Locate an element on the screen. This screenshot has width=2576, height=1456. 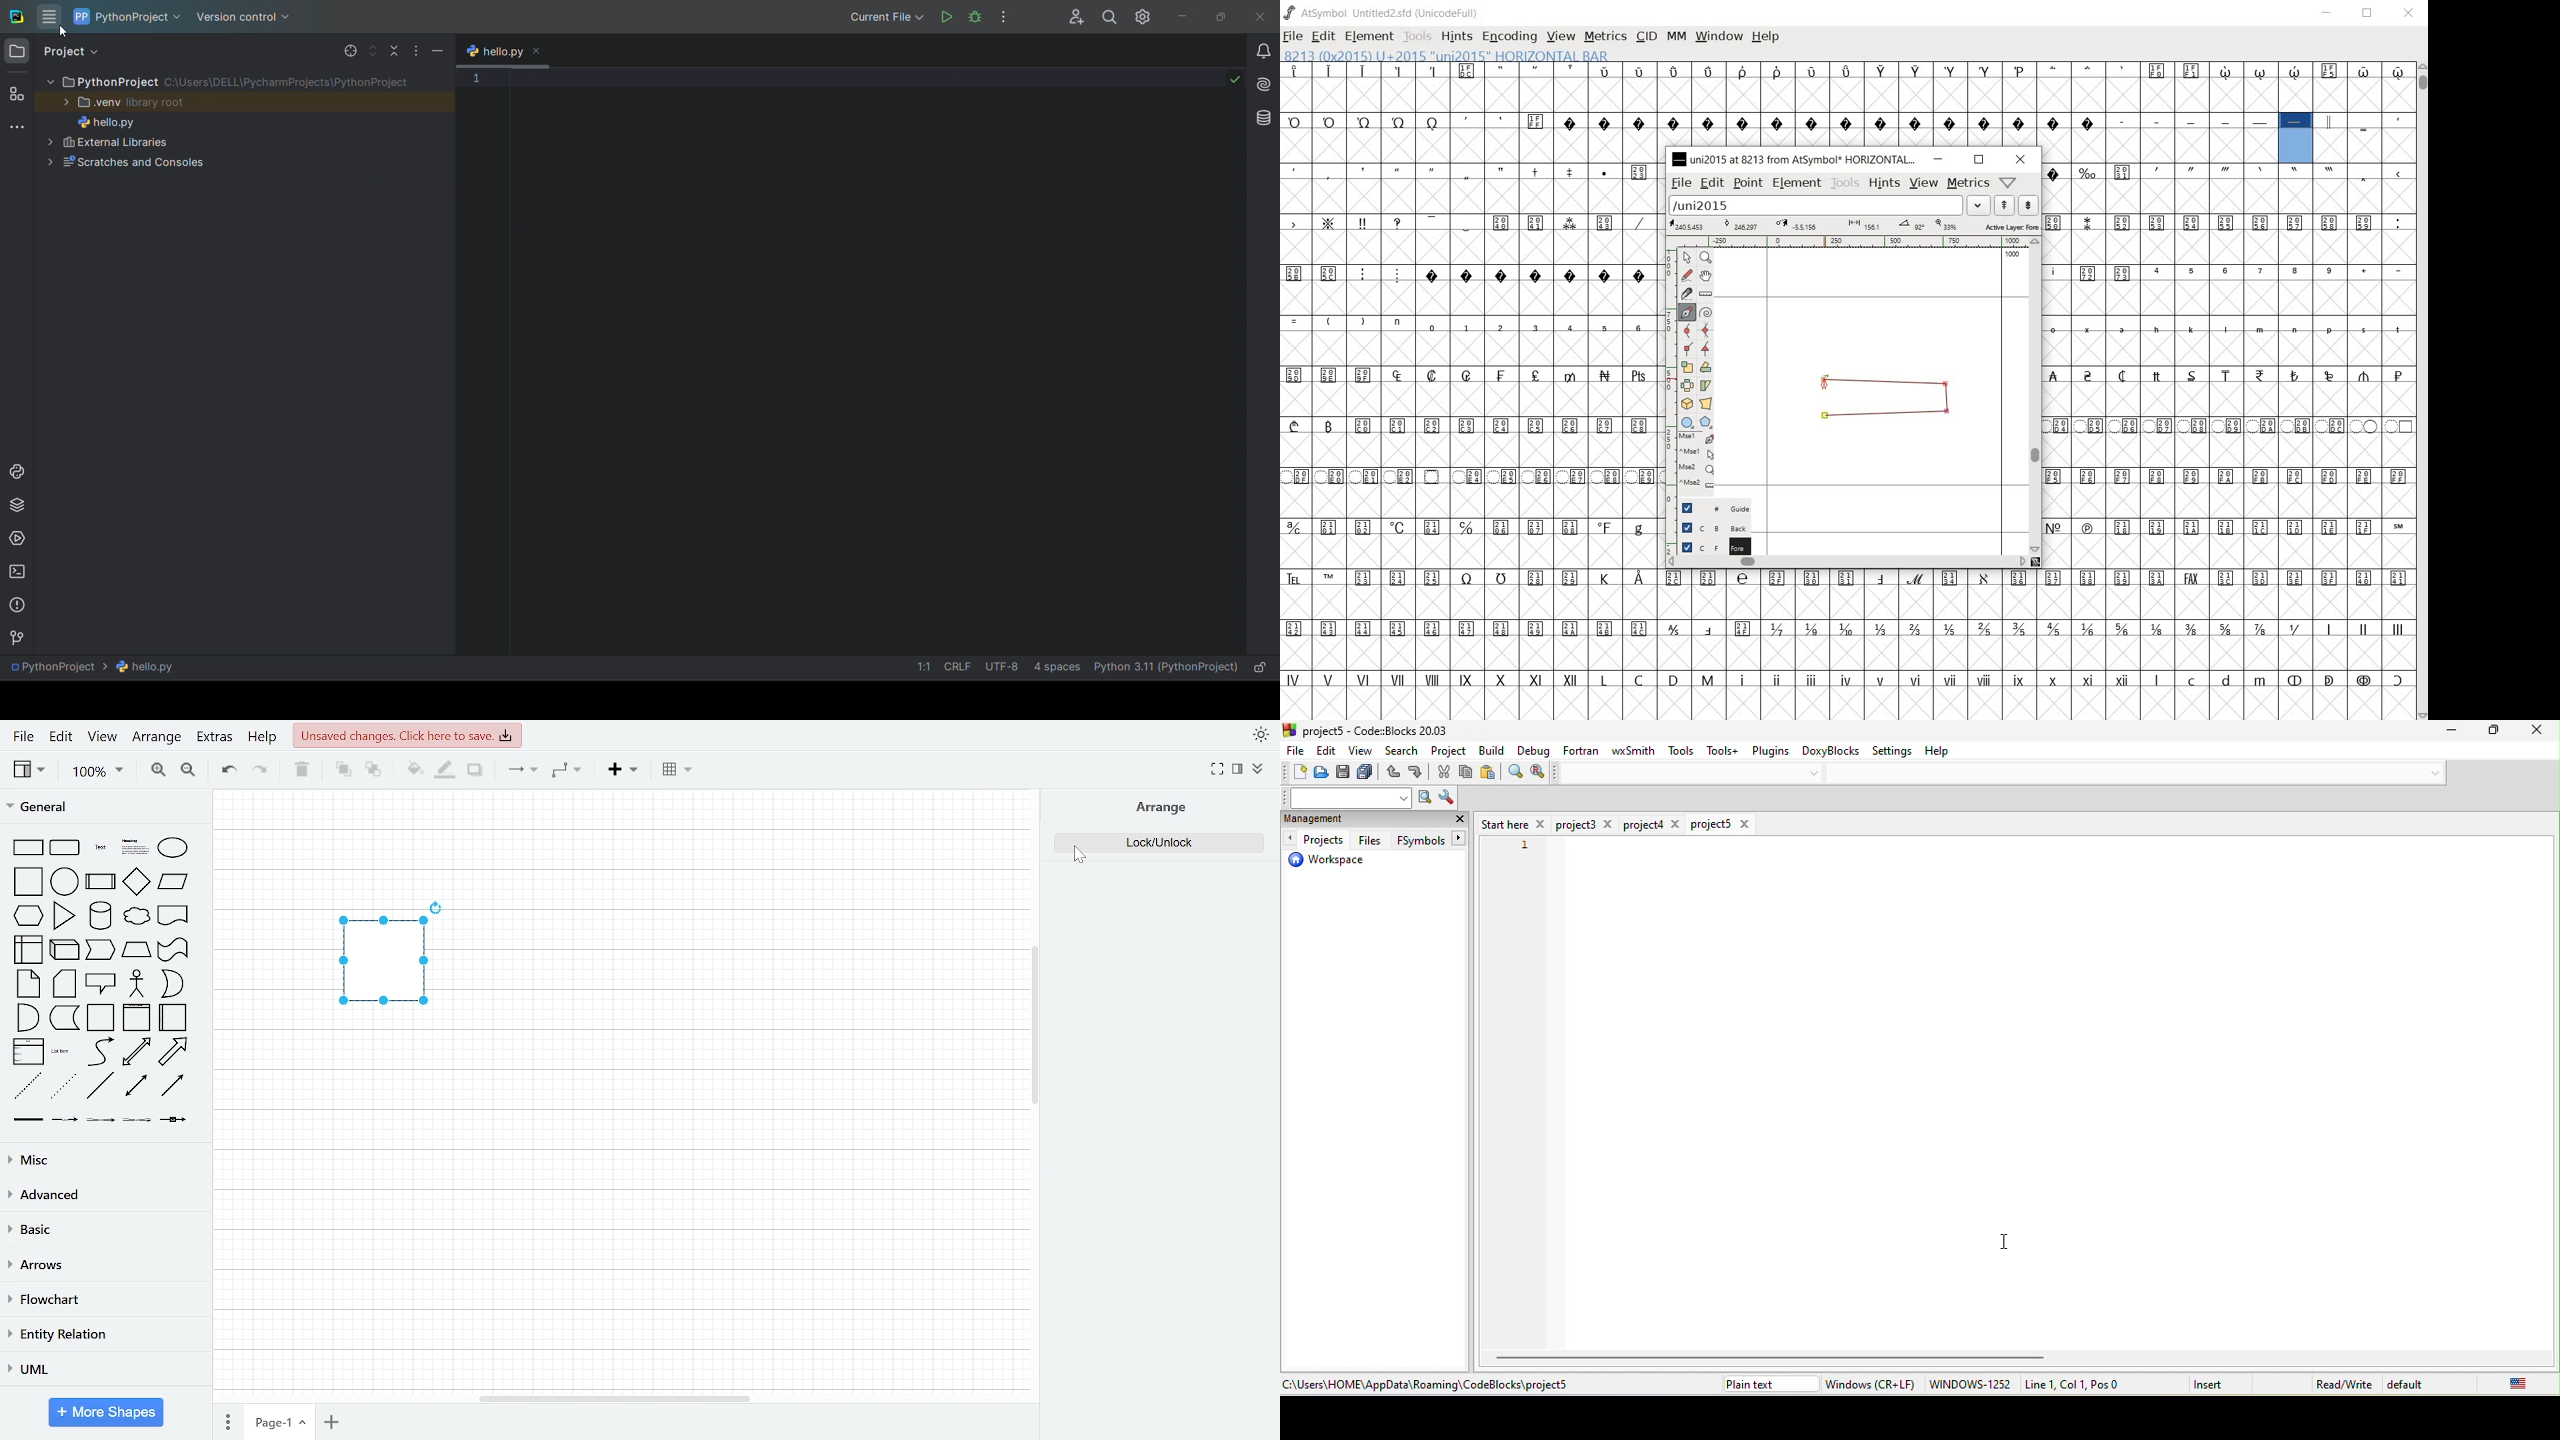
UML is located at coordinates (99, 1372).